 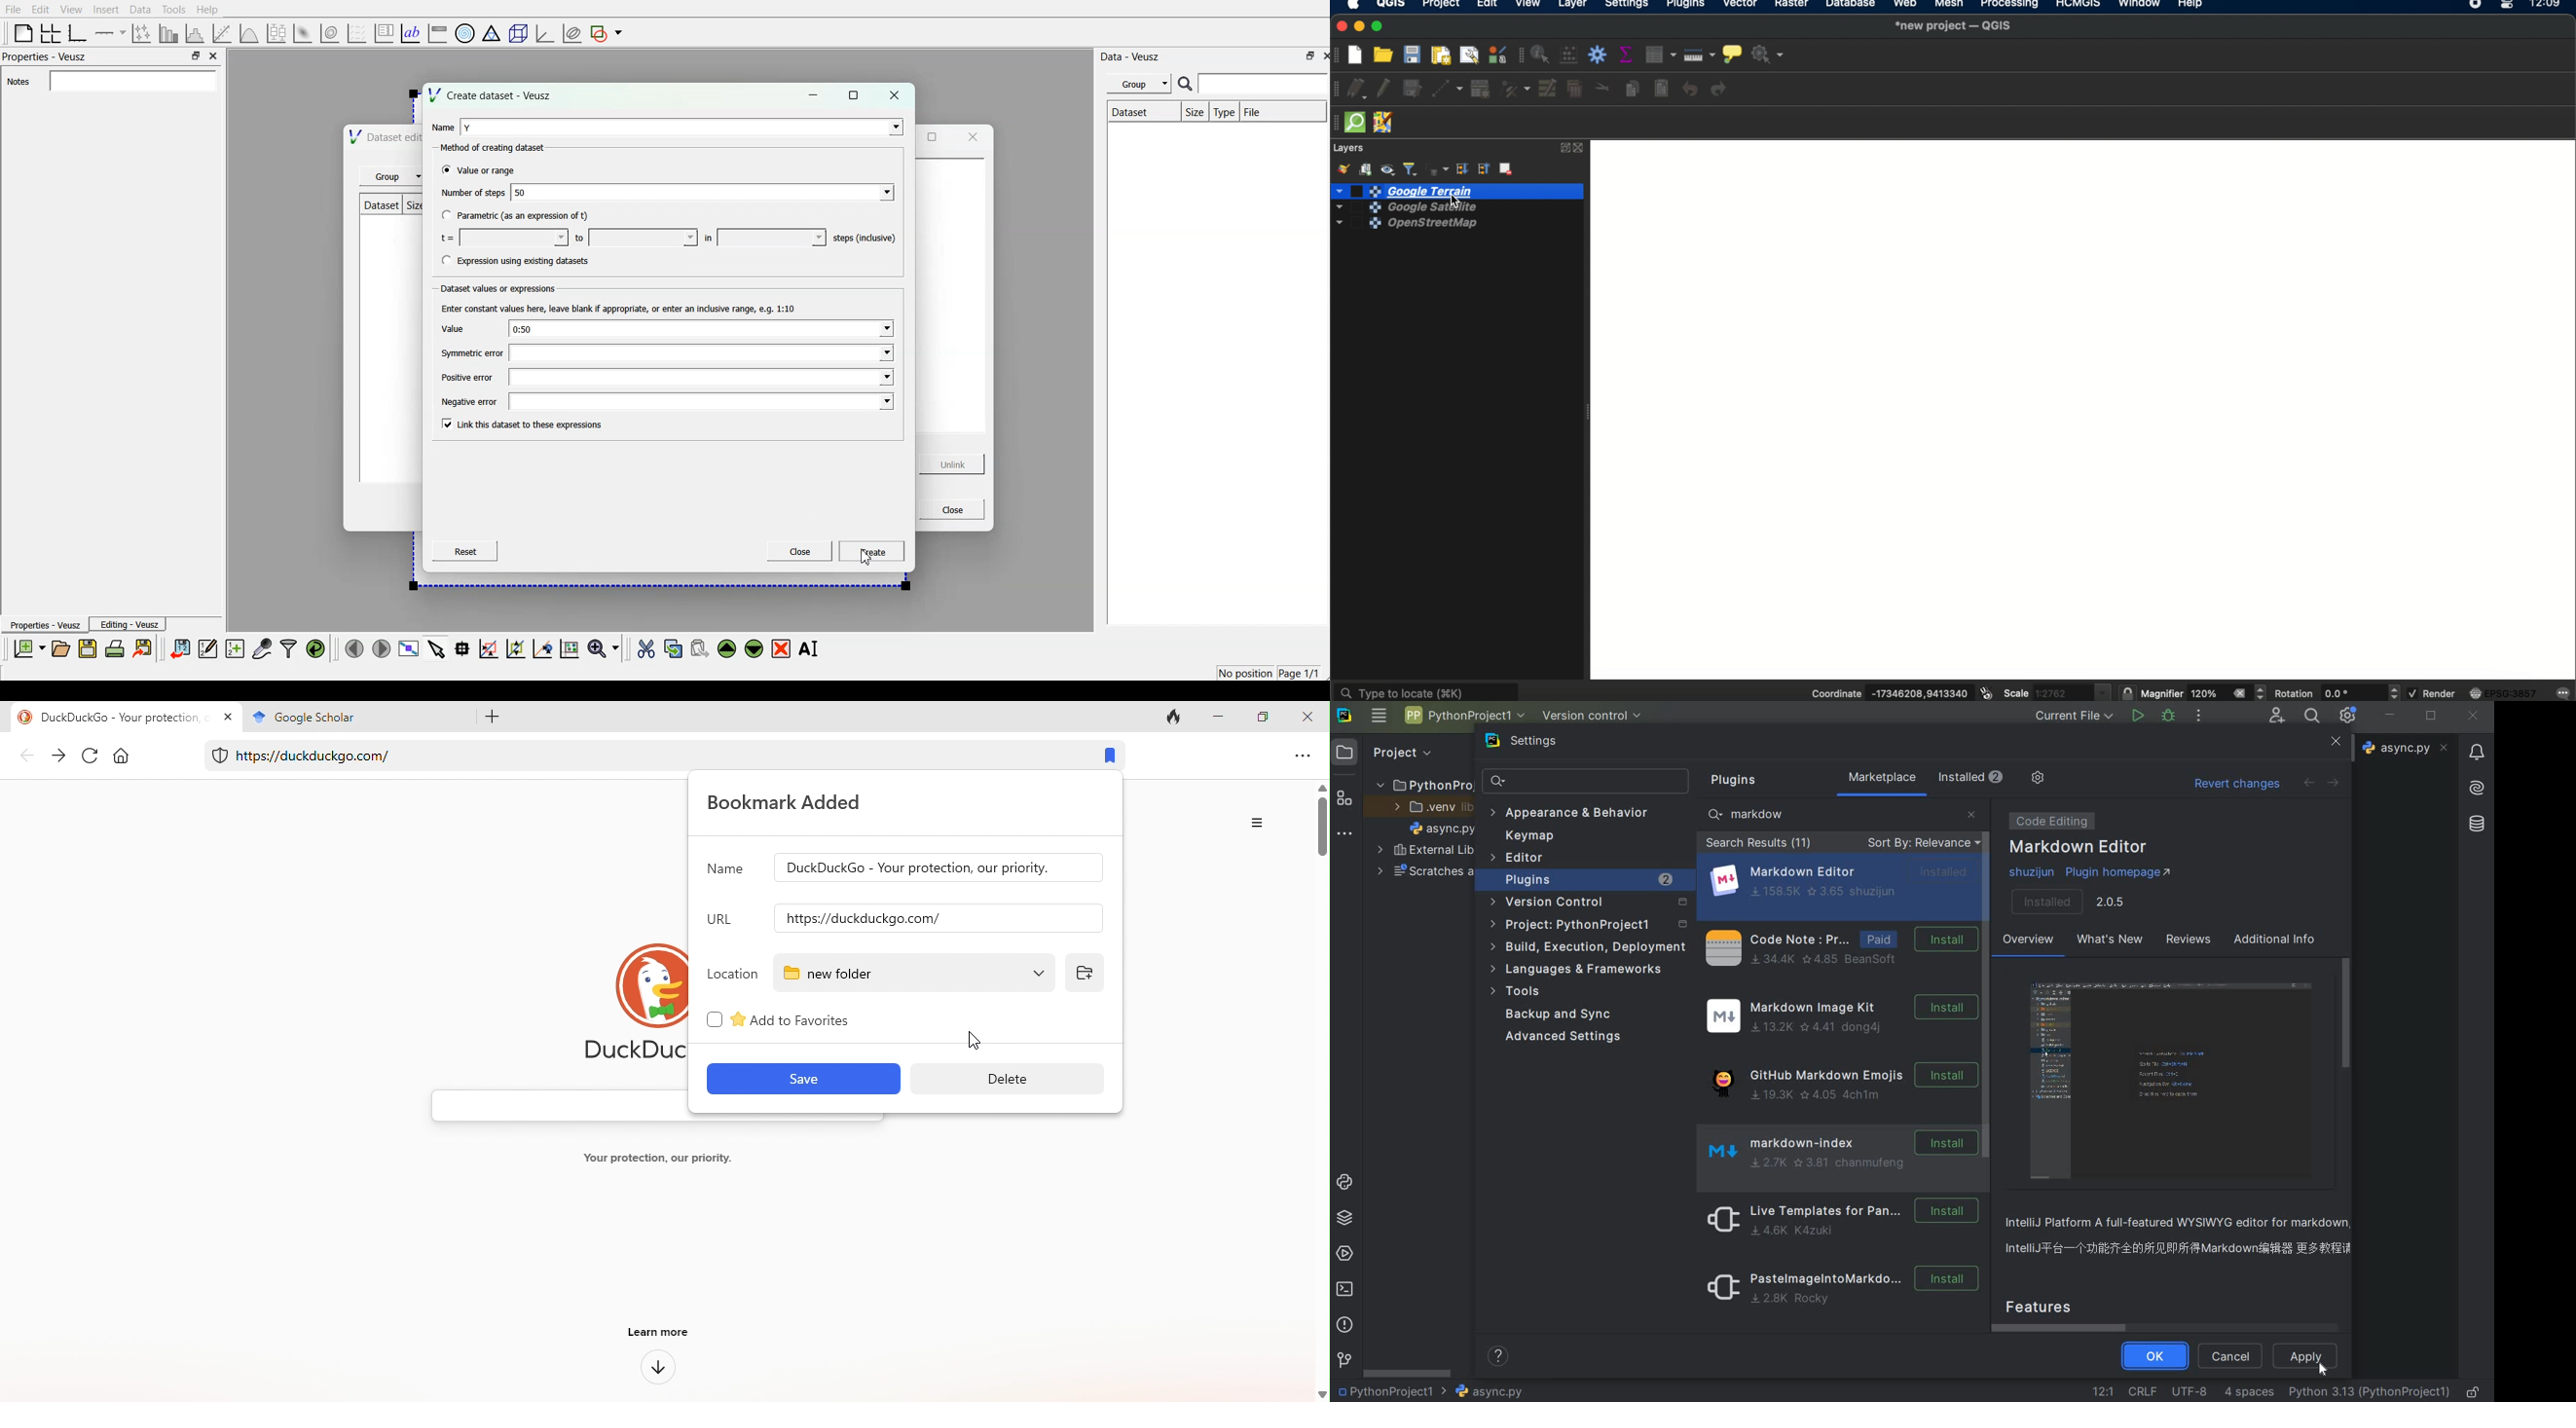 I want to click on .venv, so click(x=1428, y=807).